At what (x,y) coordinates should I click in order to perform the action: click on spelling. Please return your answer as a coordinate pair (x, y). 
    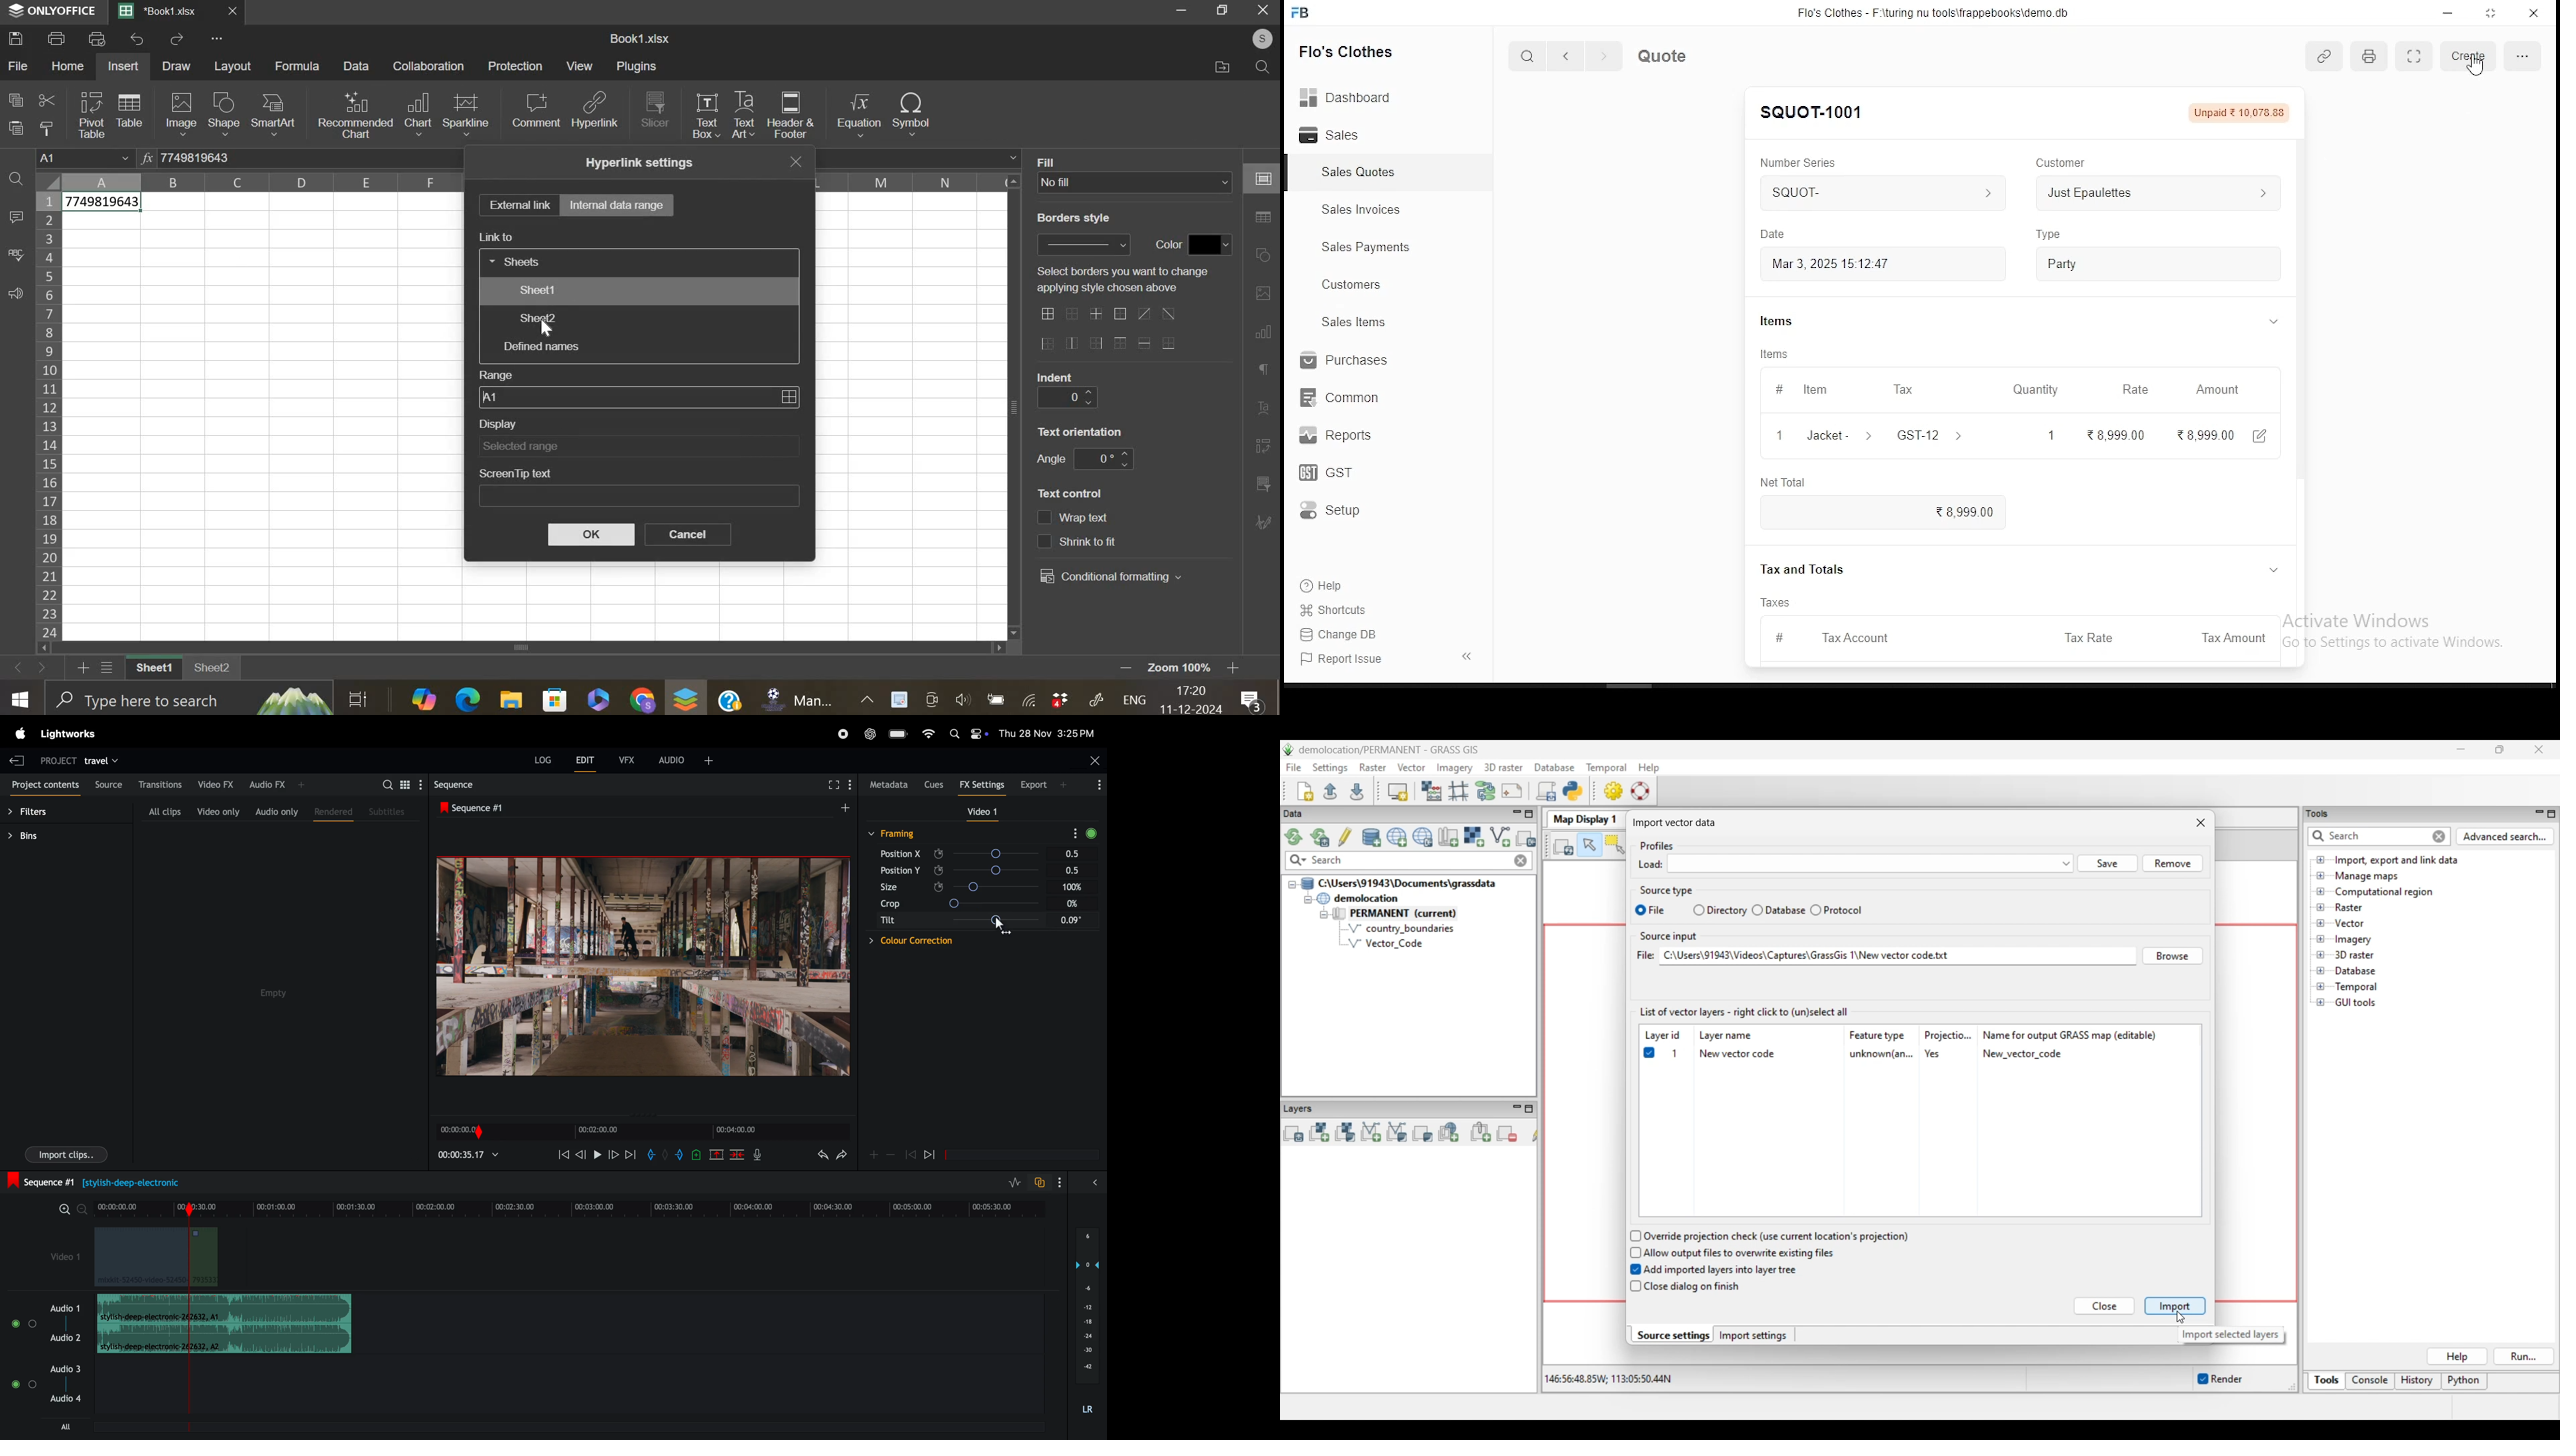
    Looking at the image, I should click on (15, 255).